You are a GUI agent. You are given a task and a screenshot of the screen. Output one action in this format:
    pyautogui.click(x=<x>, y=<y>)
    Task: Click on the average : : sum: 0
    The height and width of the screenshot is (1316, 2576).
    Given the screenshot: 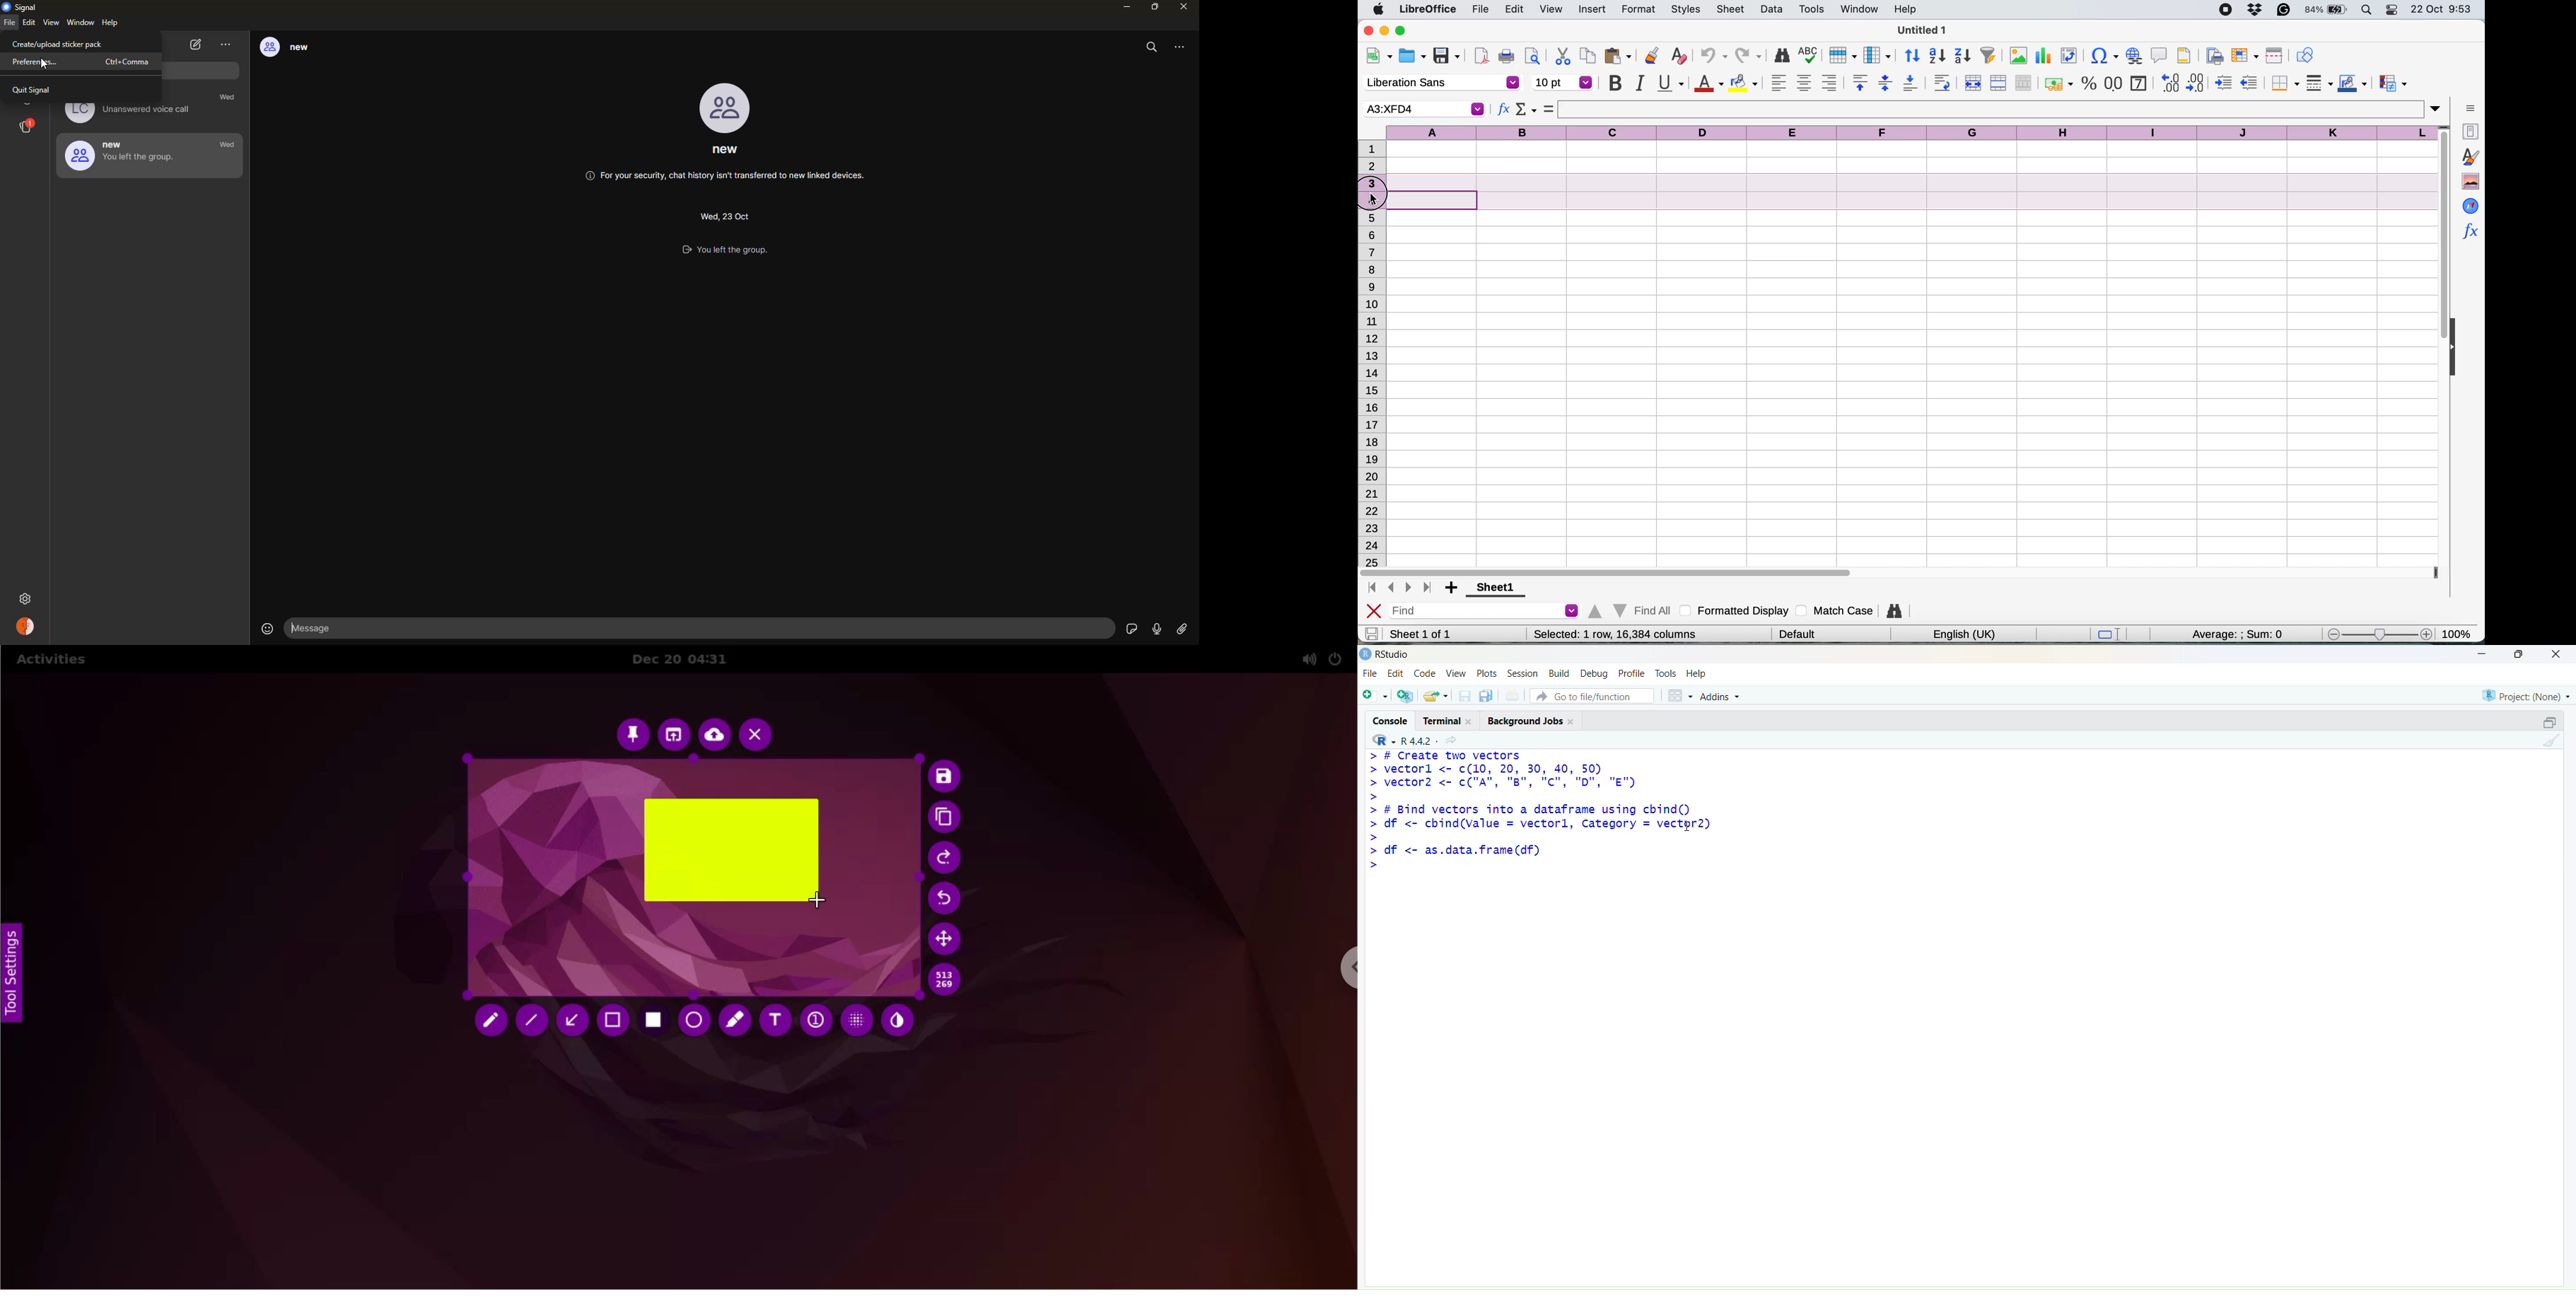 What is the action you would take?
    pyautogui.click(x=2226, y=632)
    